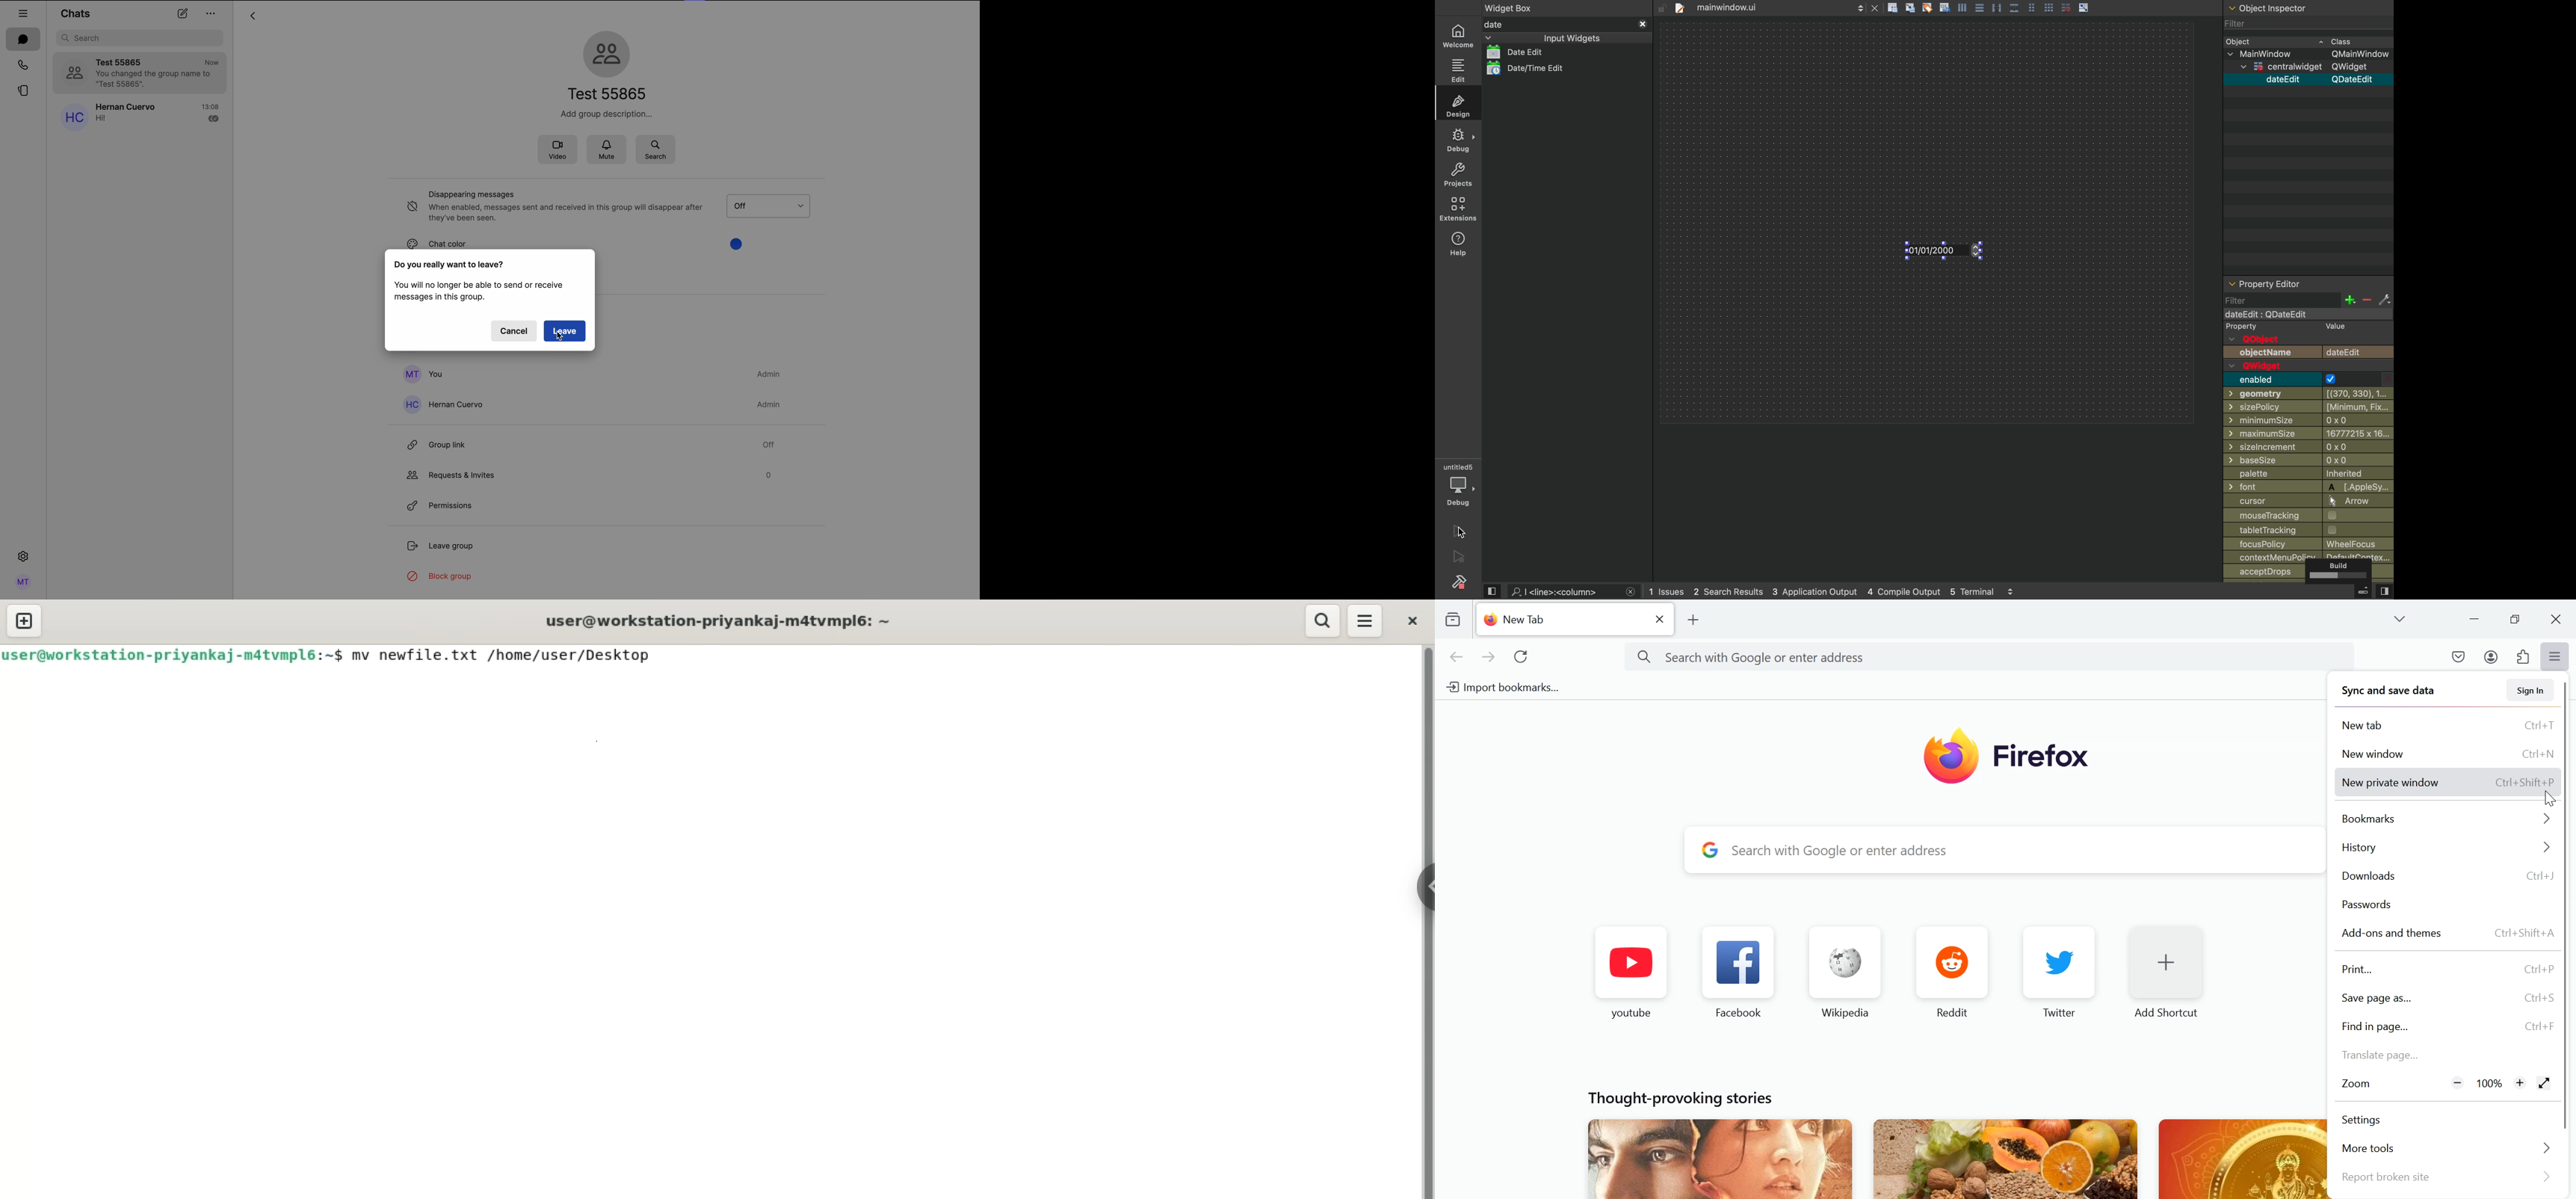 Image resolution: width=2576 pixels, height=1204 pixels. What do you see at coordinates (2308, 283) in the screenshot?
I see `property editor` at bounding box center [2308, 283].